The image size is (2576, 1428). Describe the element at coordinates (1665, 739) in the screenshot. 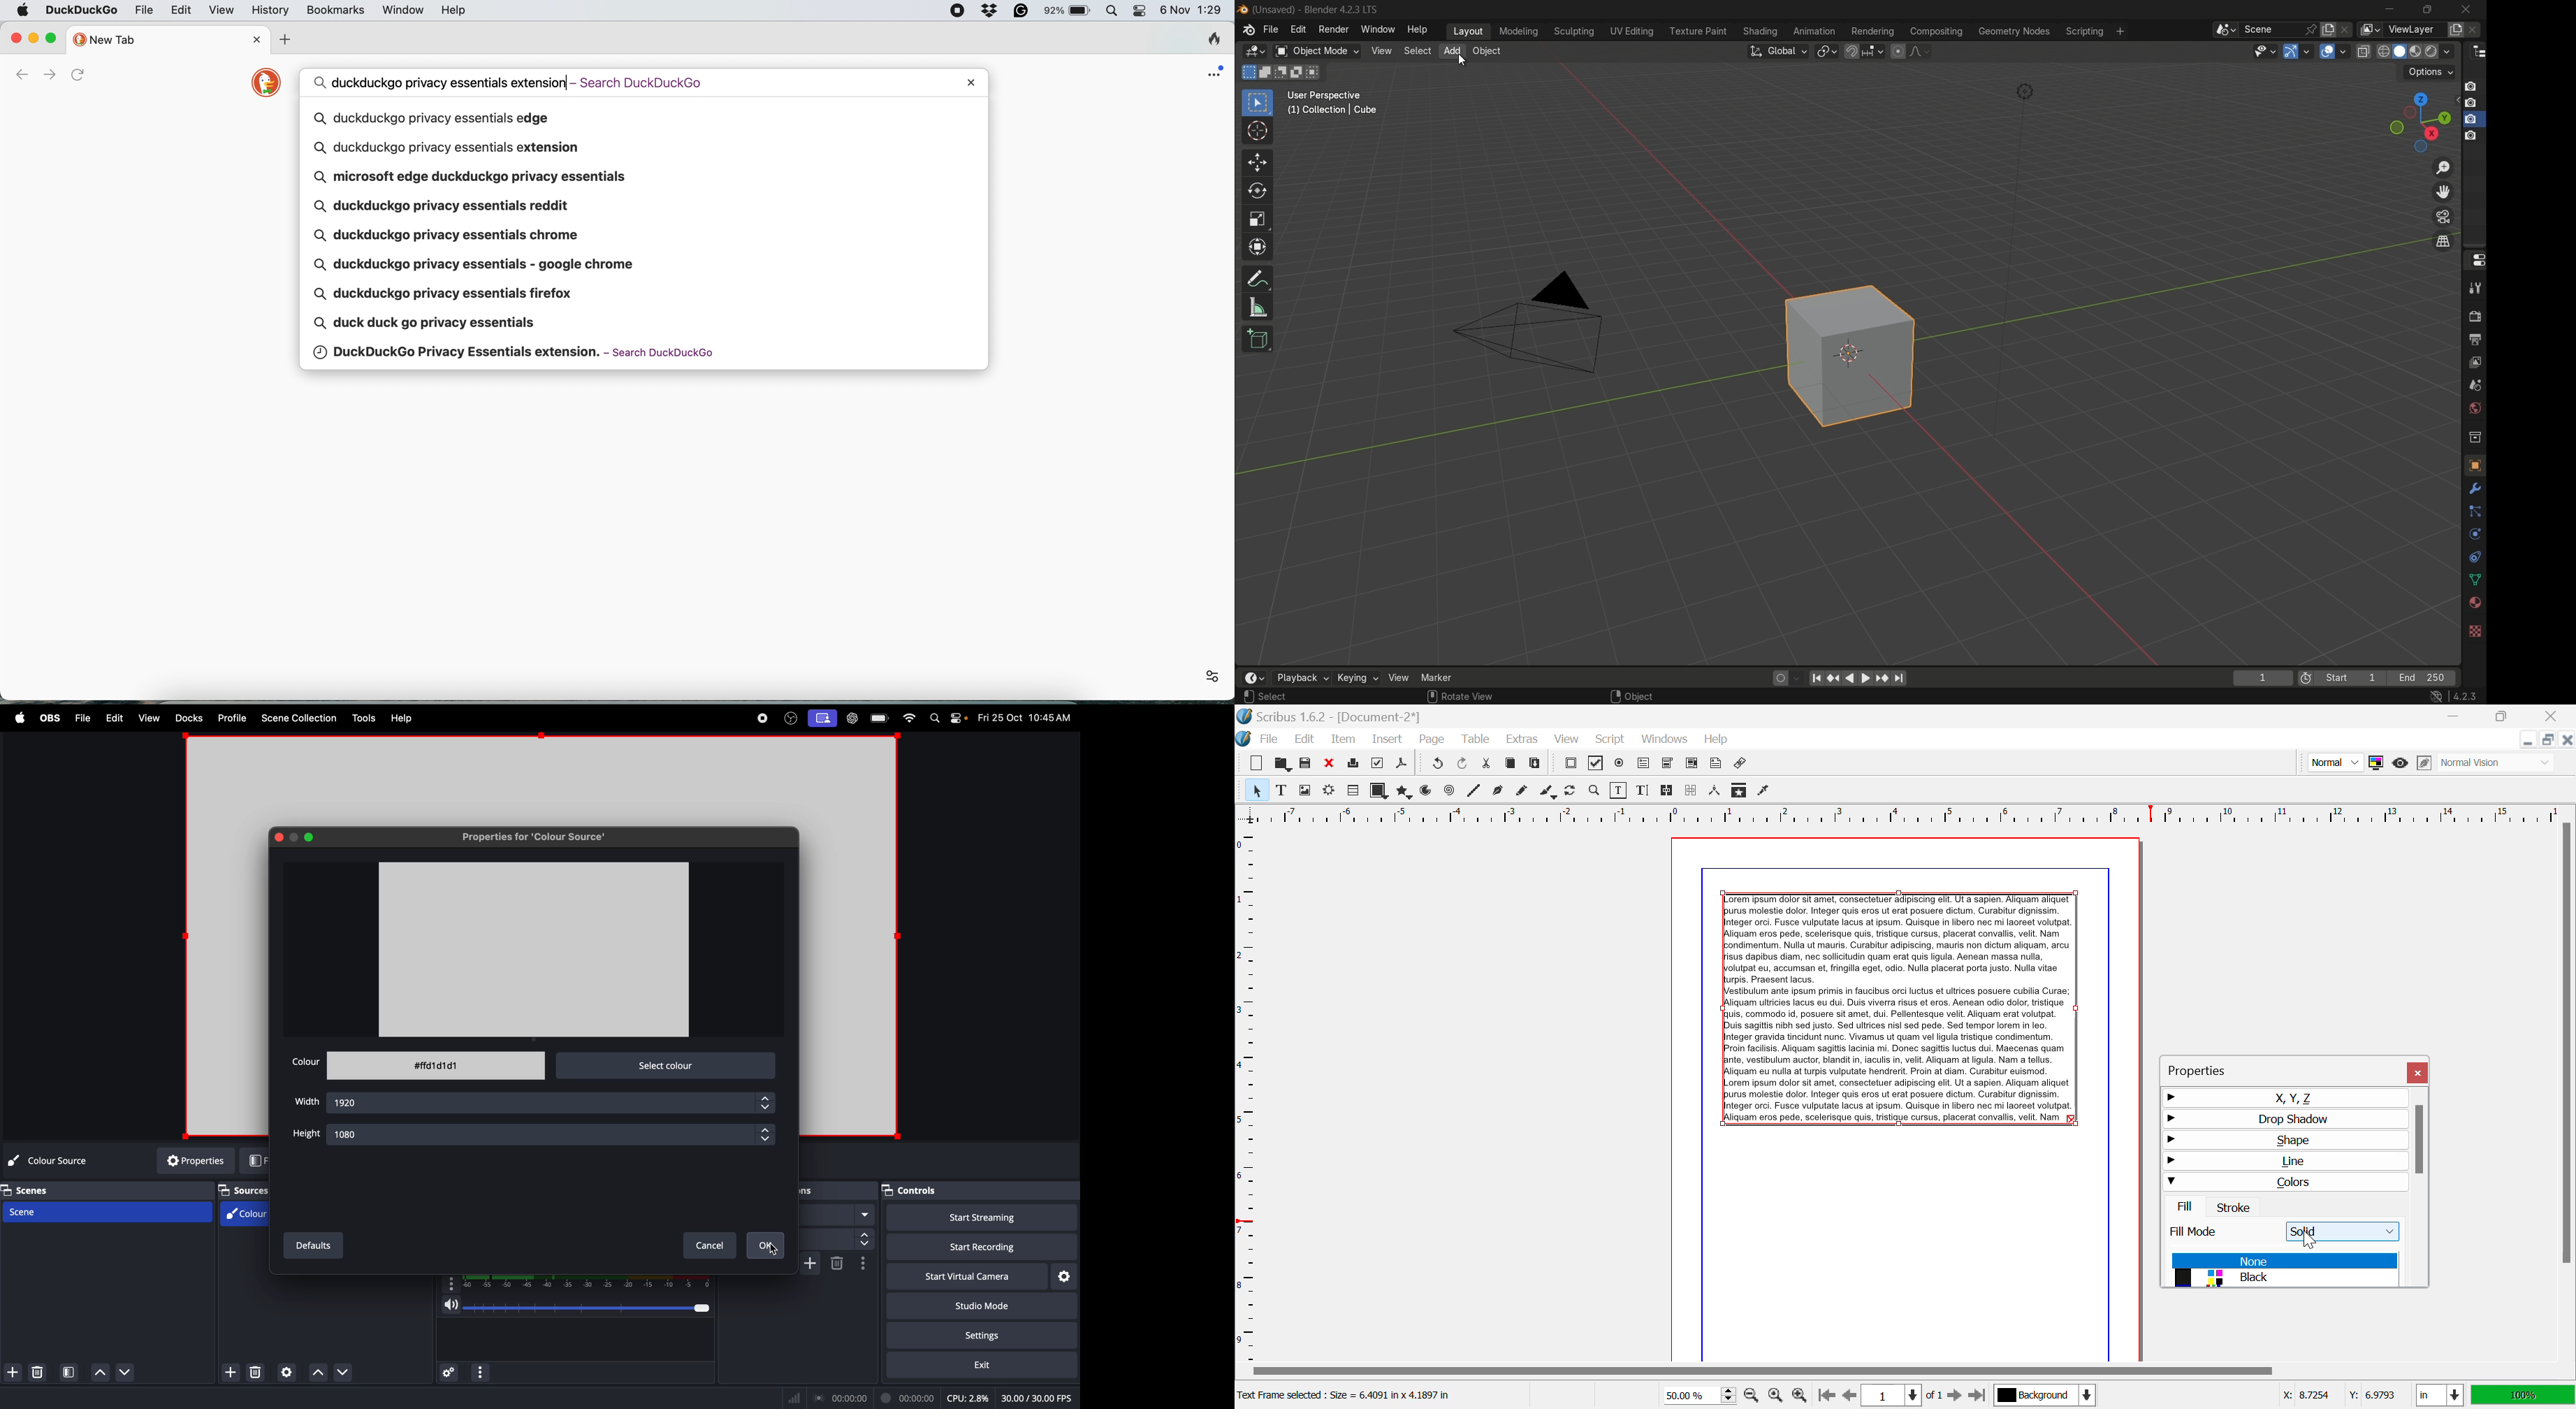

I see `Windows` at that location.